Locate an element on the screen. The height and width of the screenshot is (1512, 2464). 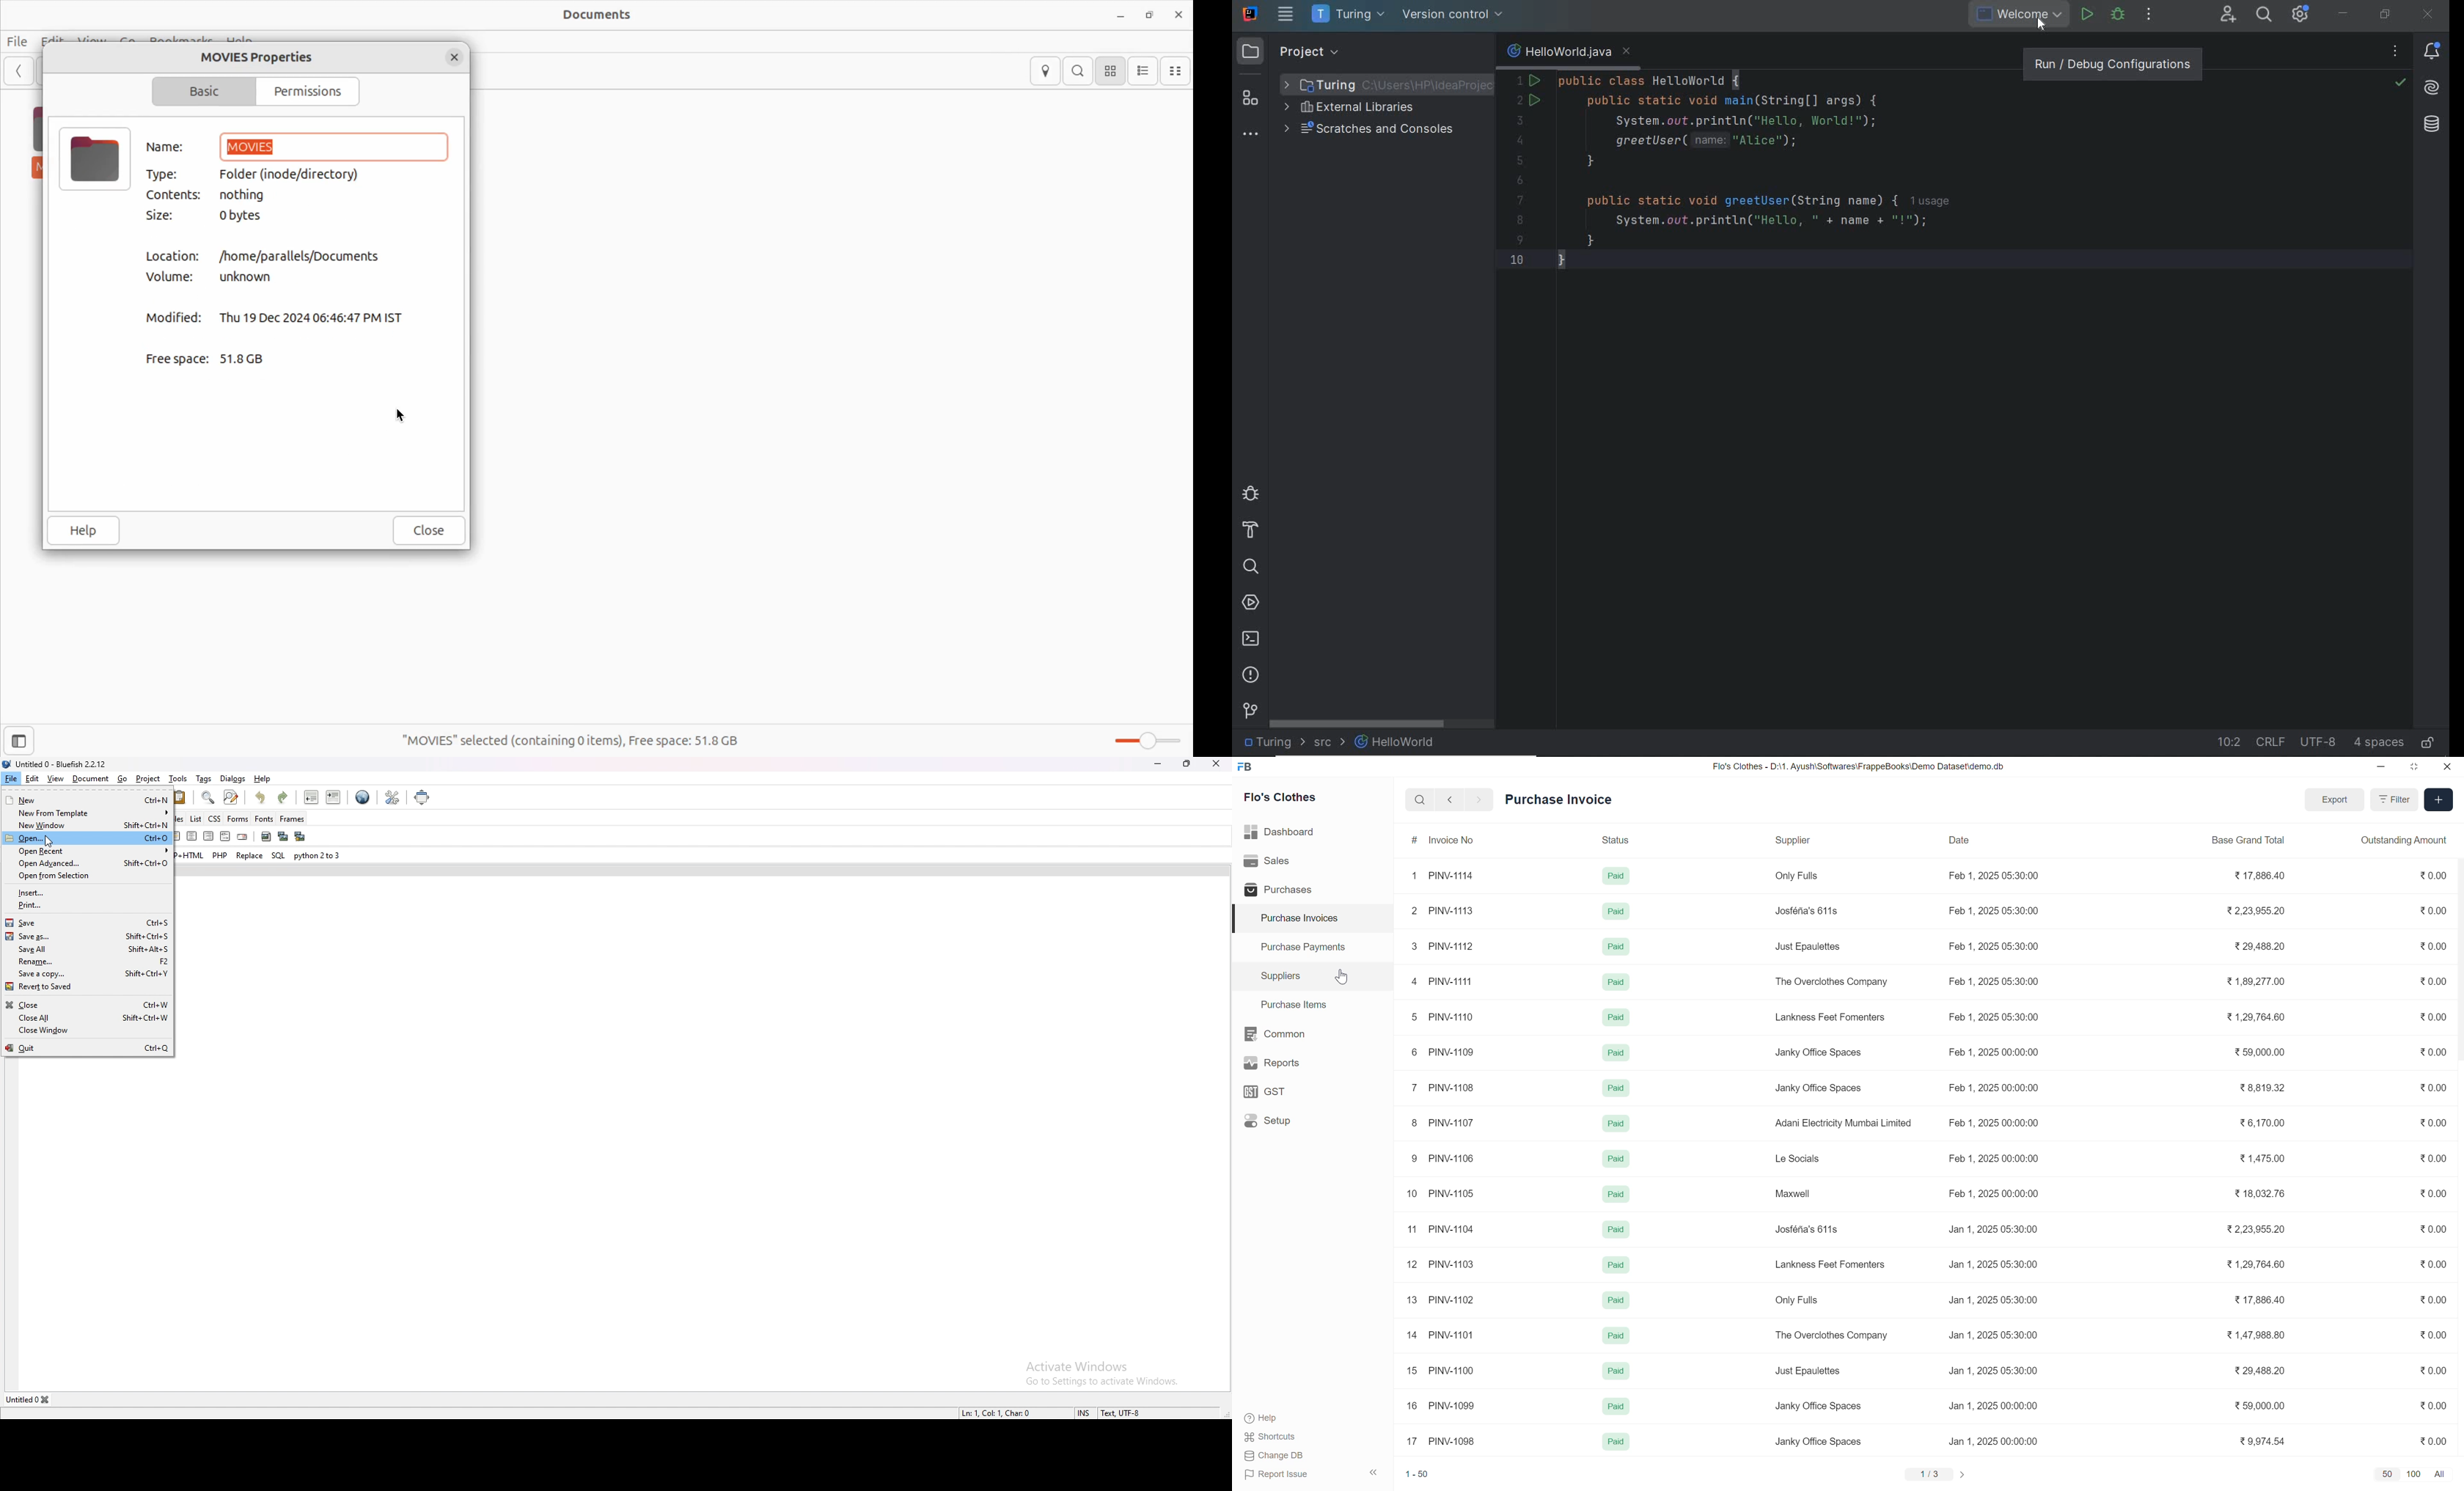
Josféna's 611s is located at coordinates (1807, 911).